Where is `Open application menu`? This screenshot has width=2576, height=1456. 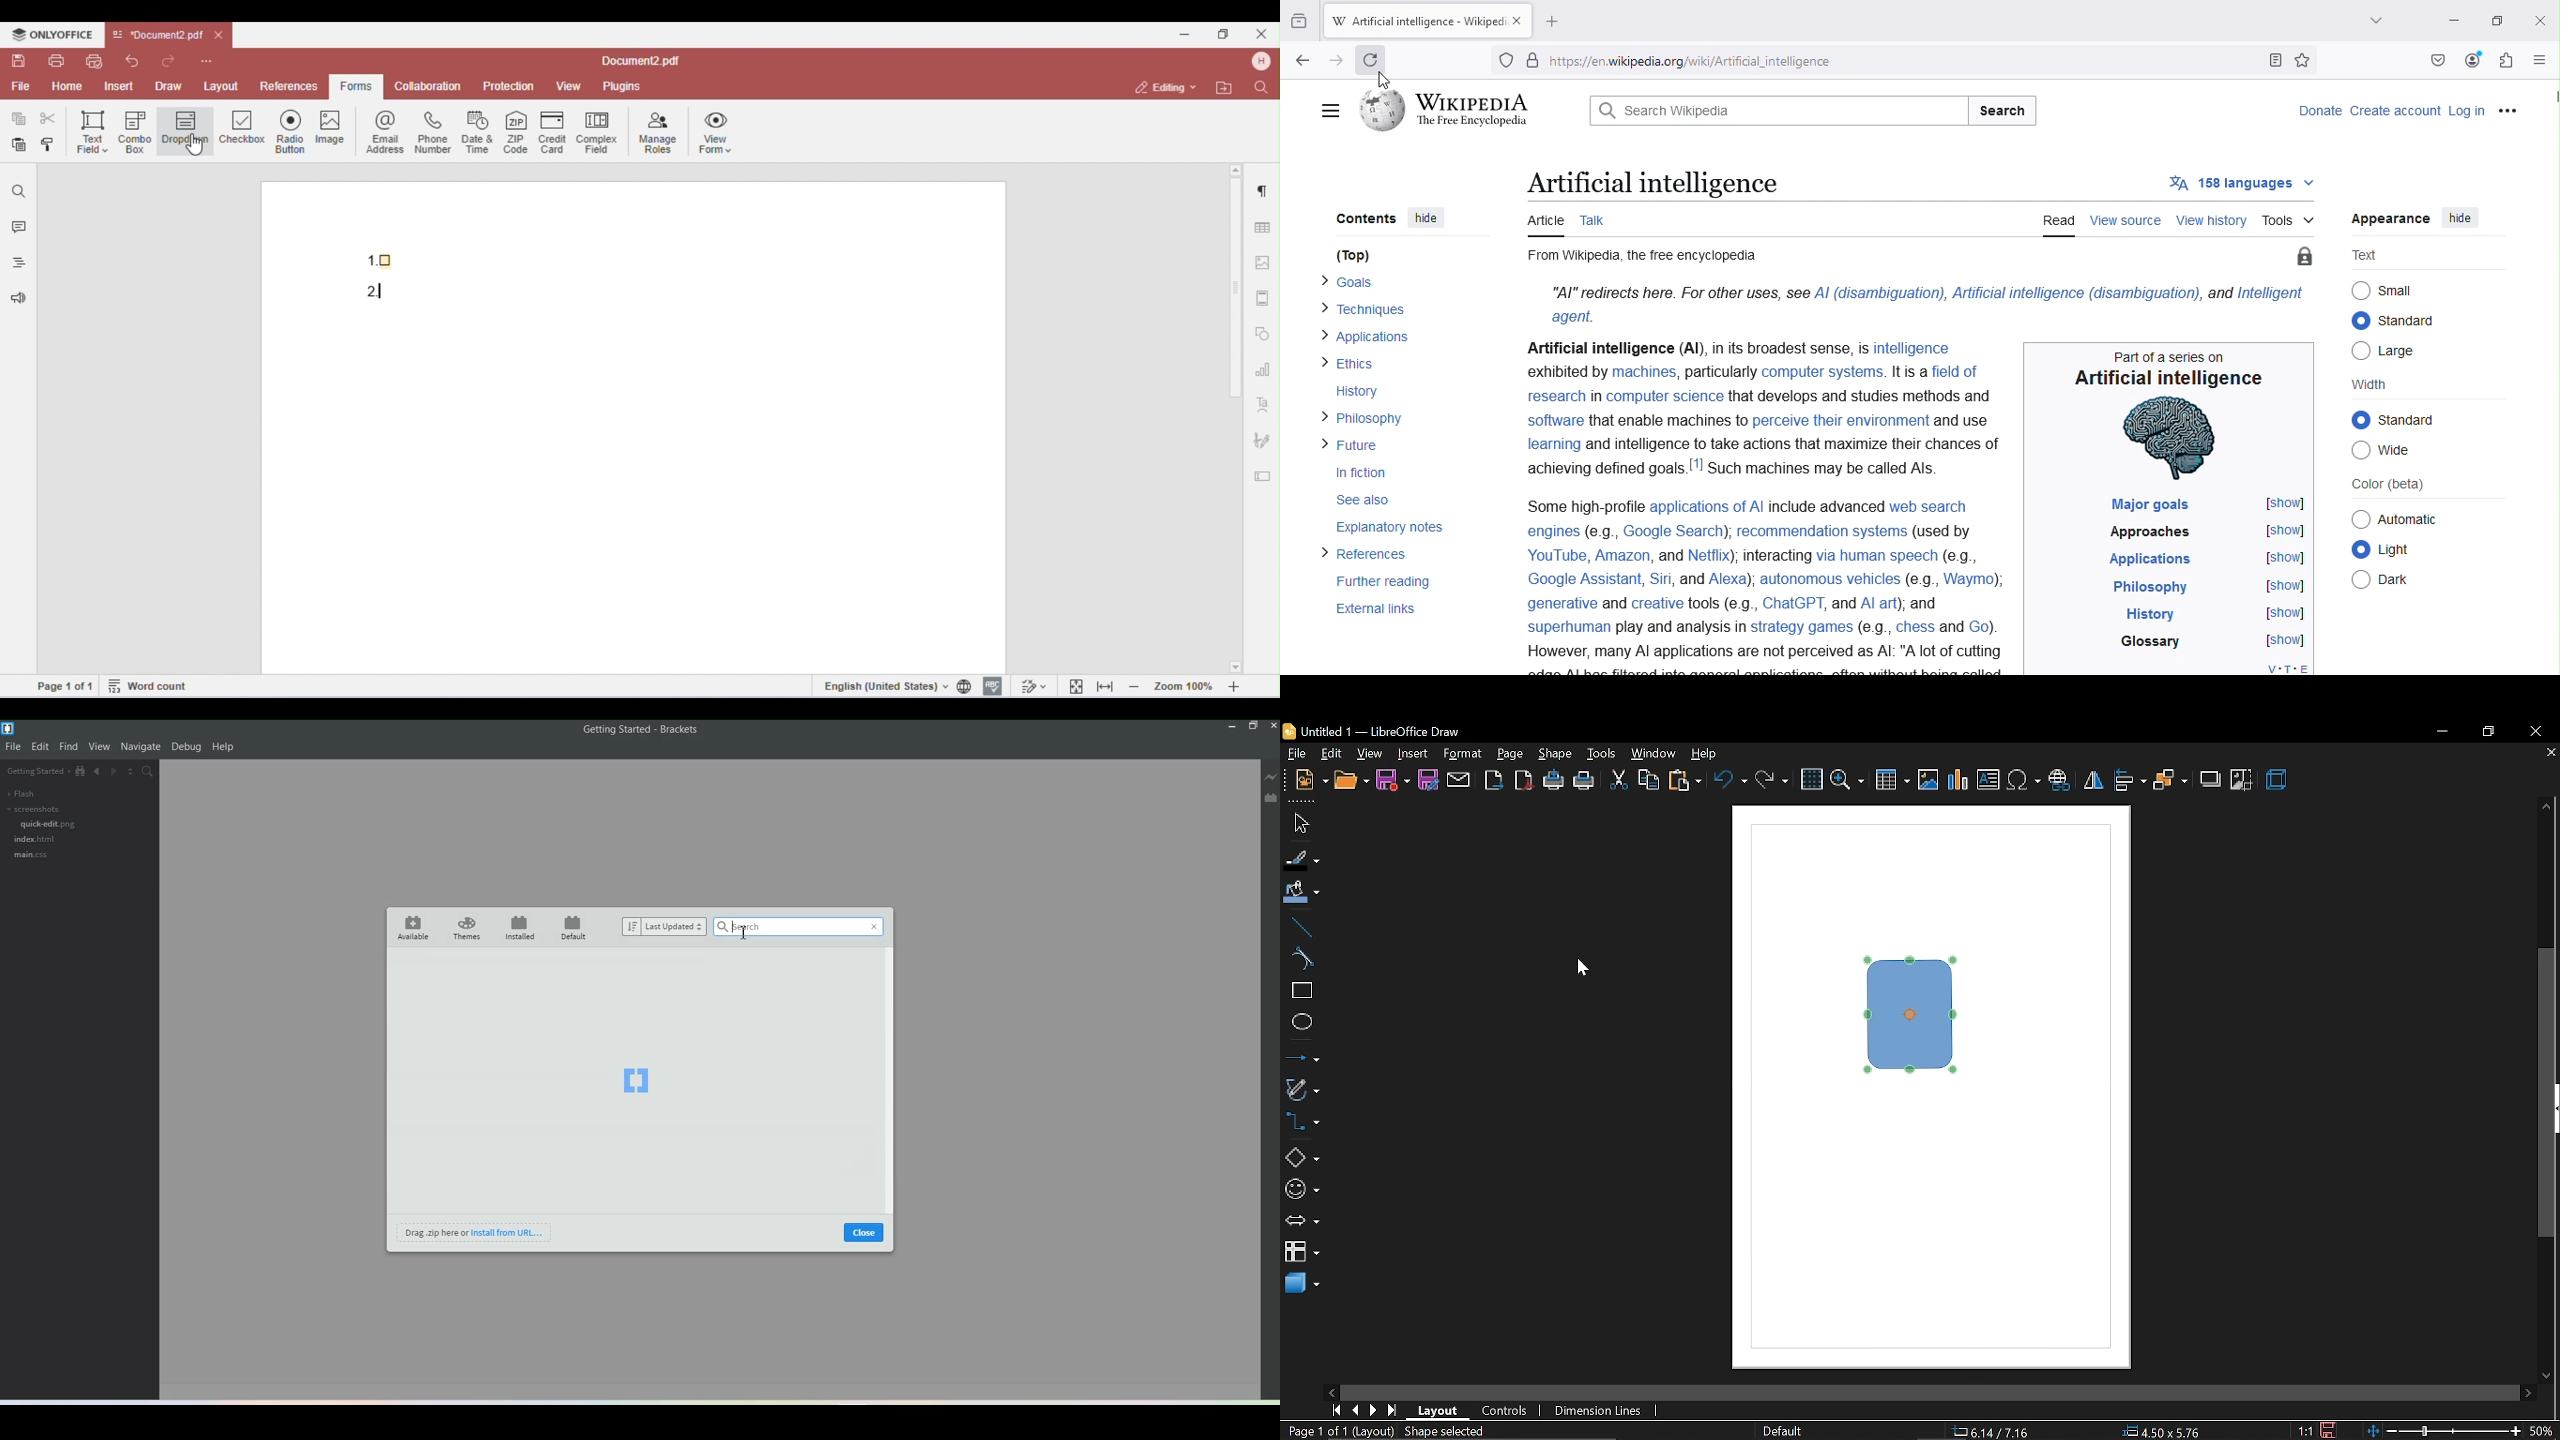 Open application menu is located at coordinates (2541, 58).